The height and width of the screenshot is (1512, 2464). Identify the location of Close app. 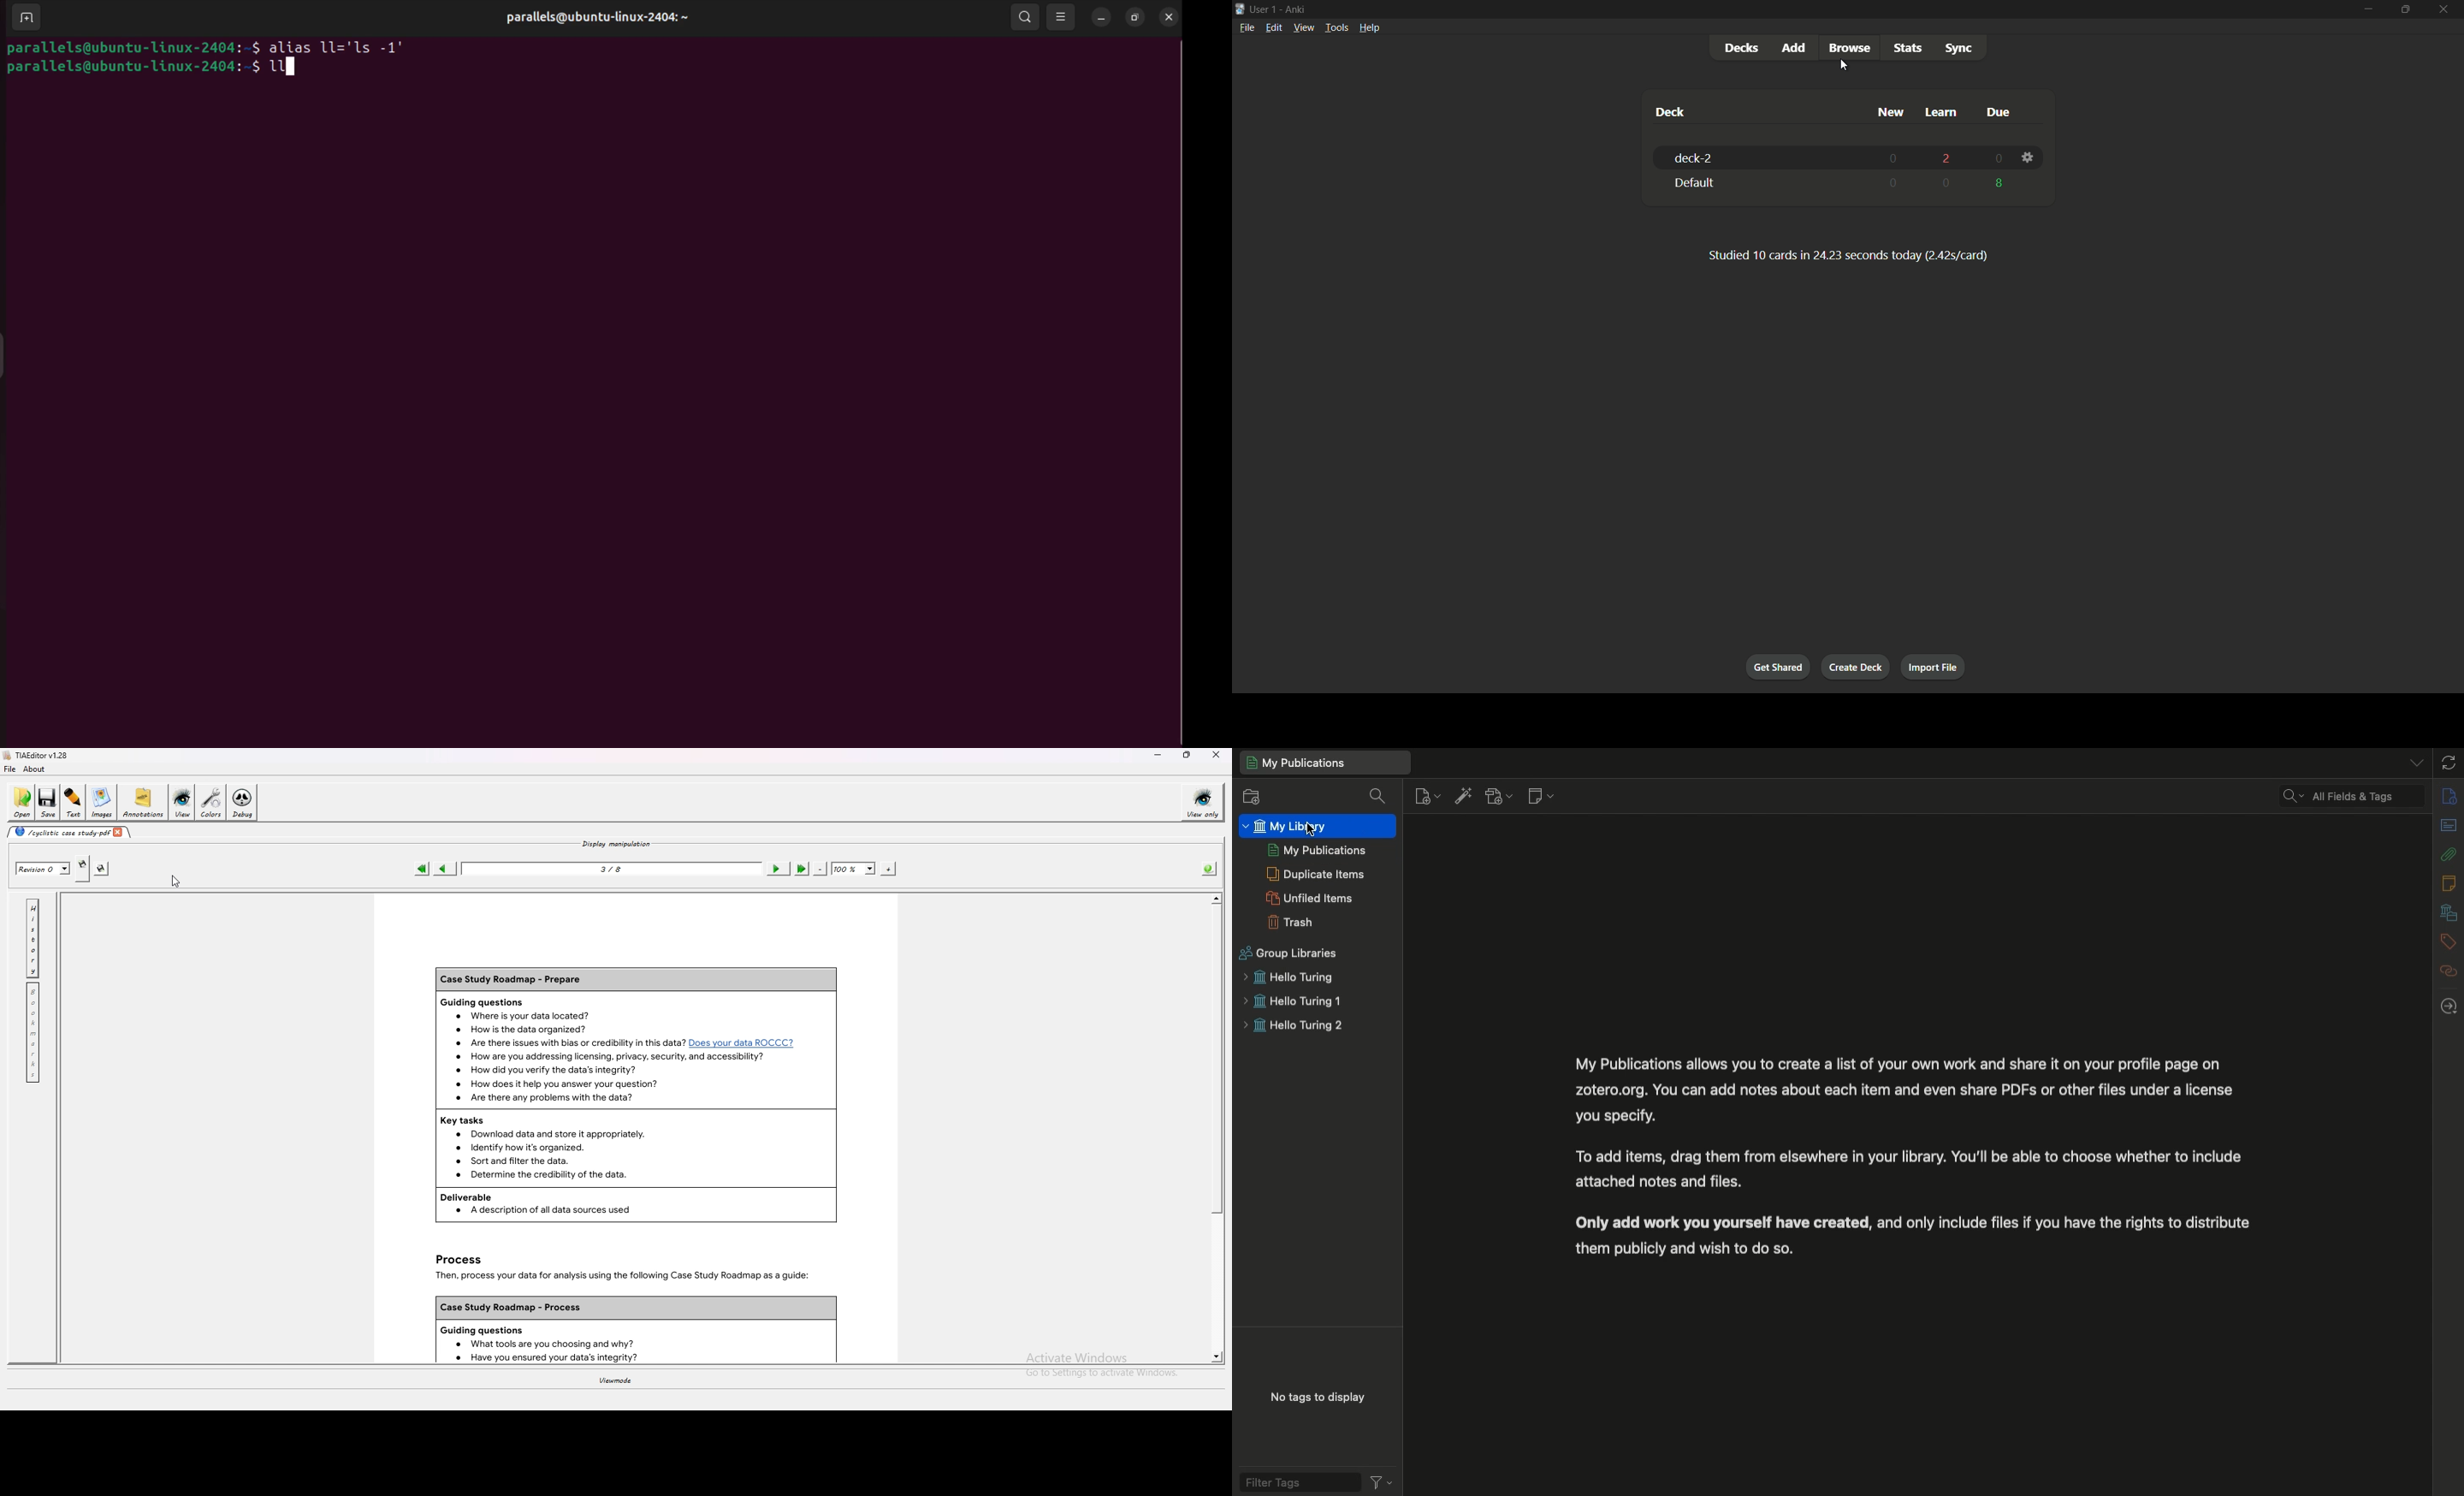
(2447, 9).